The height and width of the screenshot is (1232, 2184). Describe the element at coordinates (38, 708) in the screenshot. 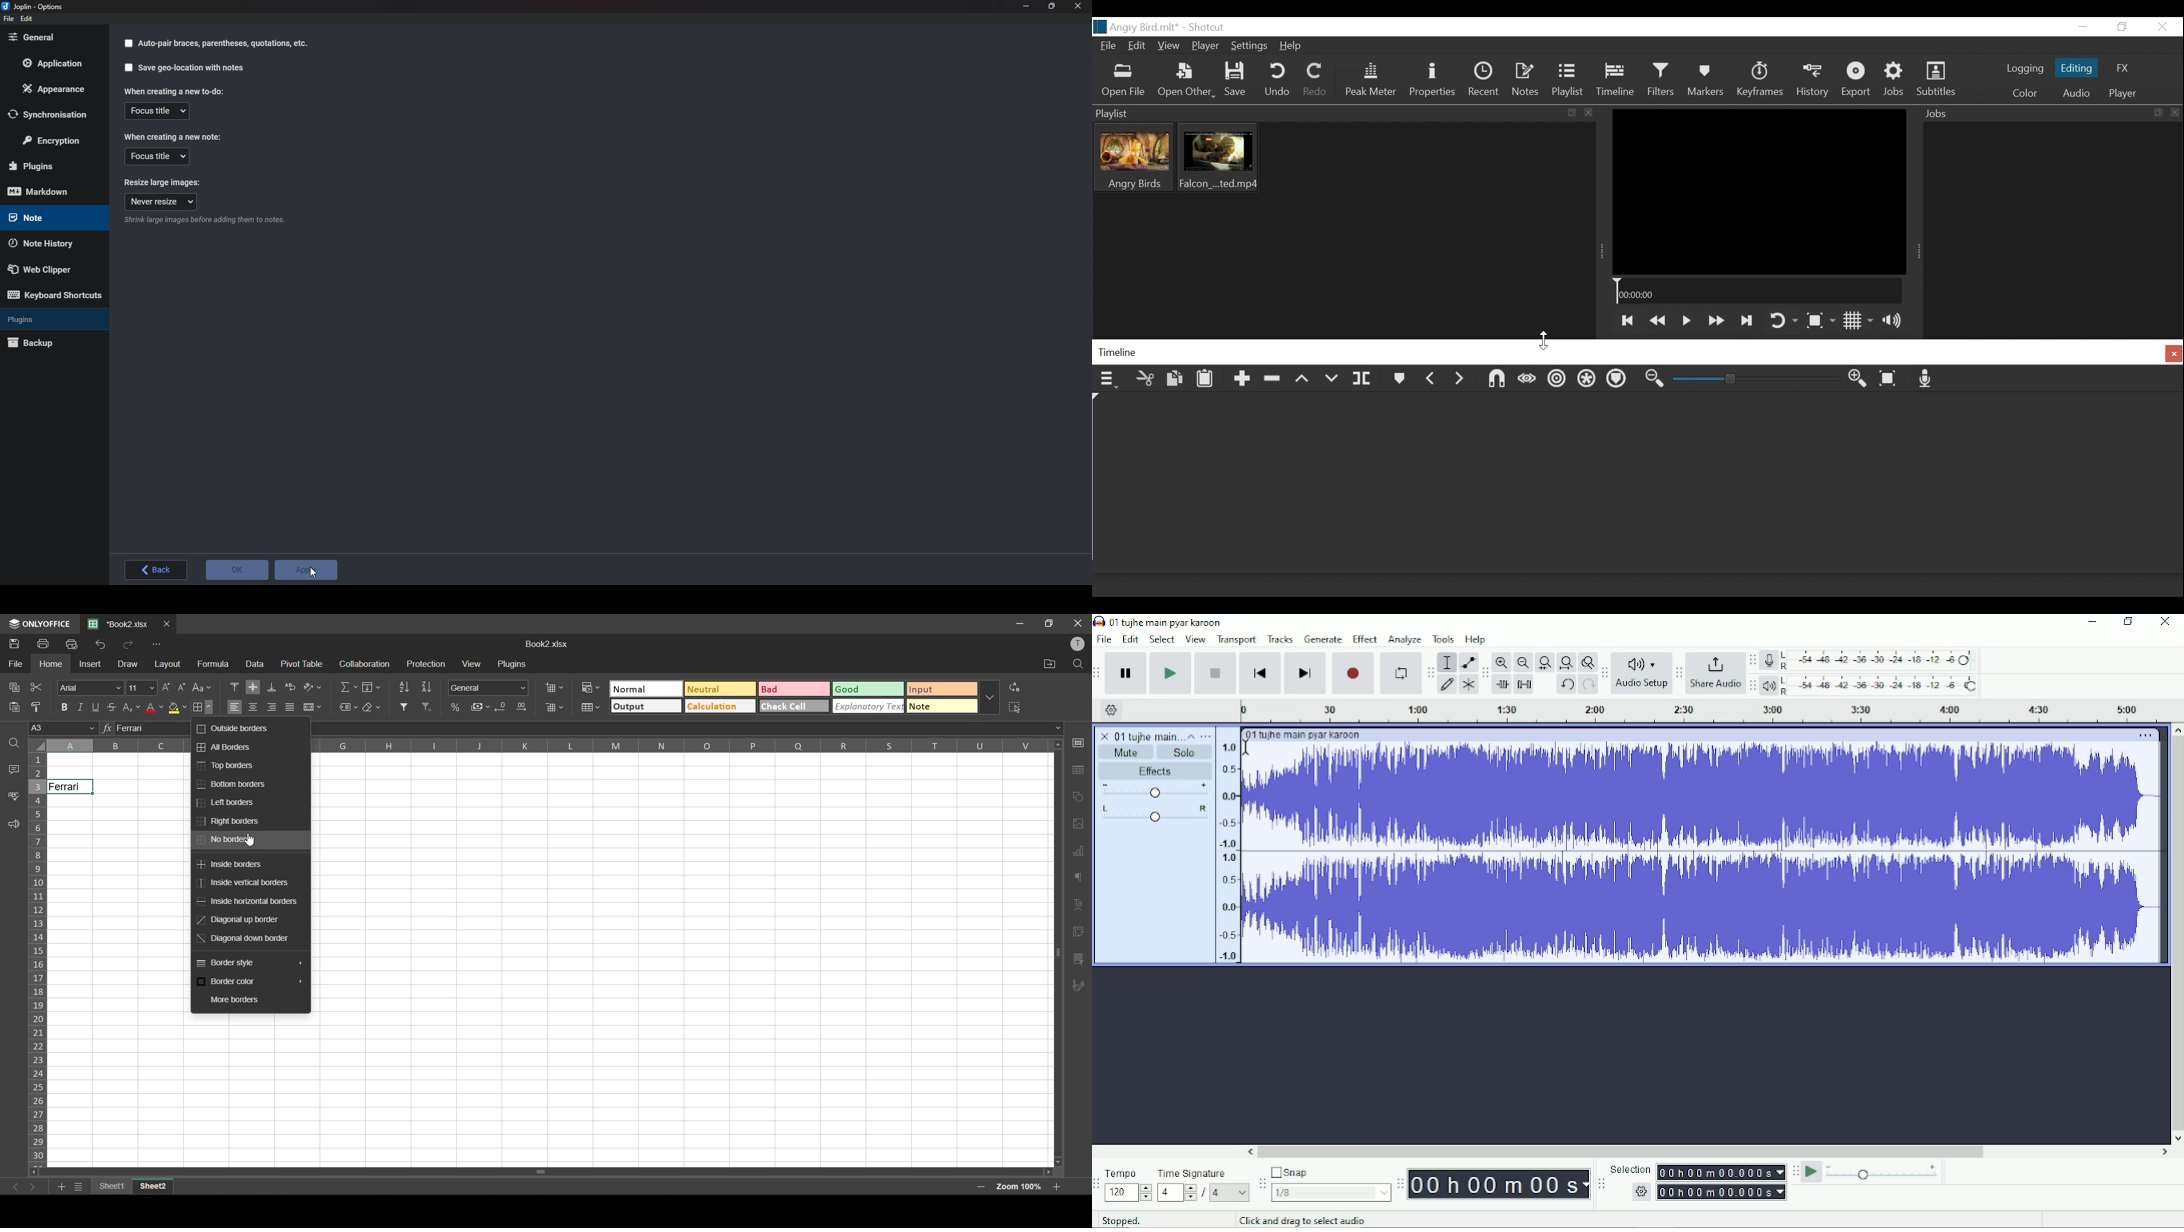

I see `copy style` at that location.